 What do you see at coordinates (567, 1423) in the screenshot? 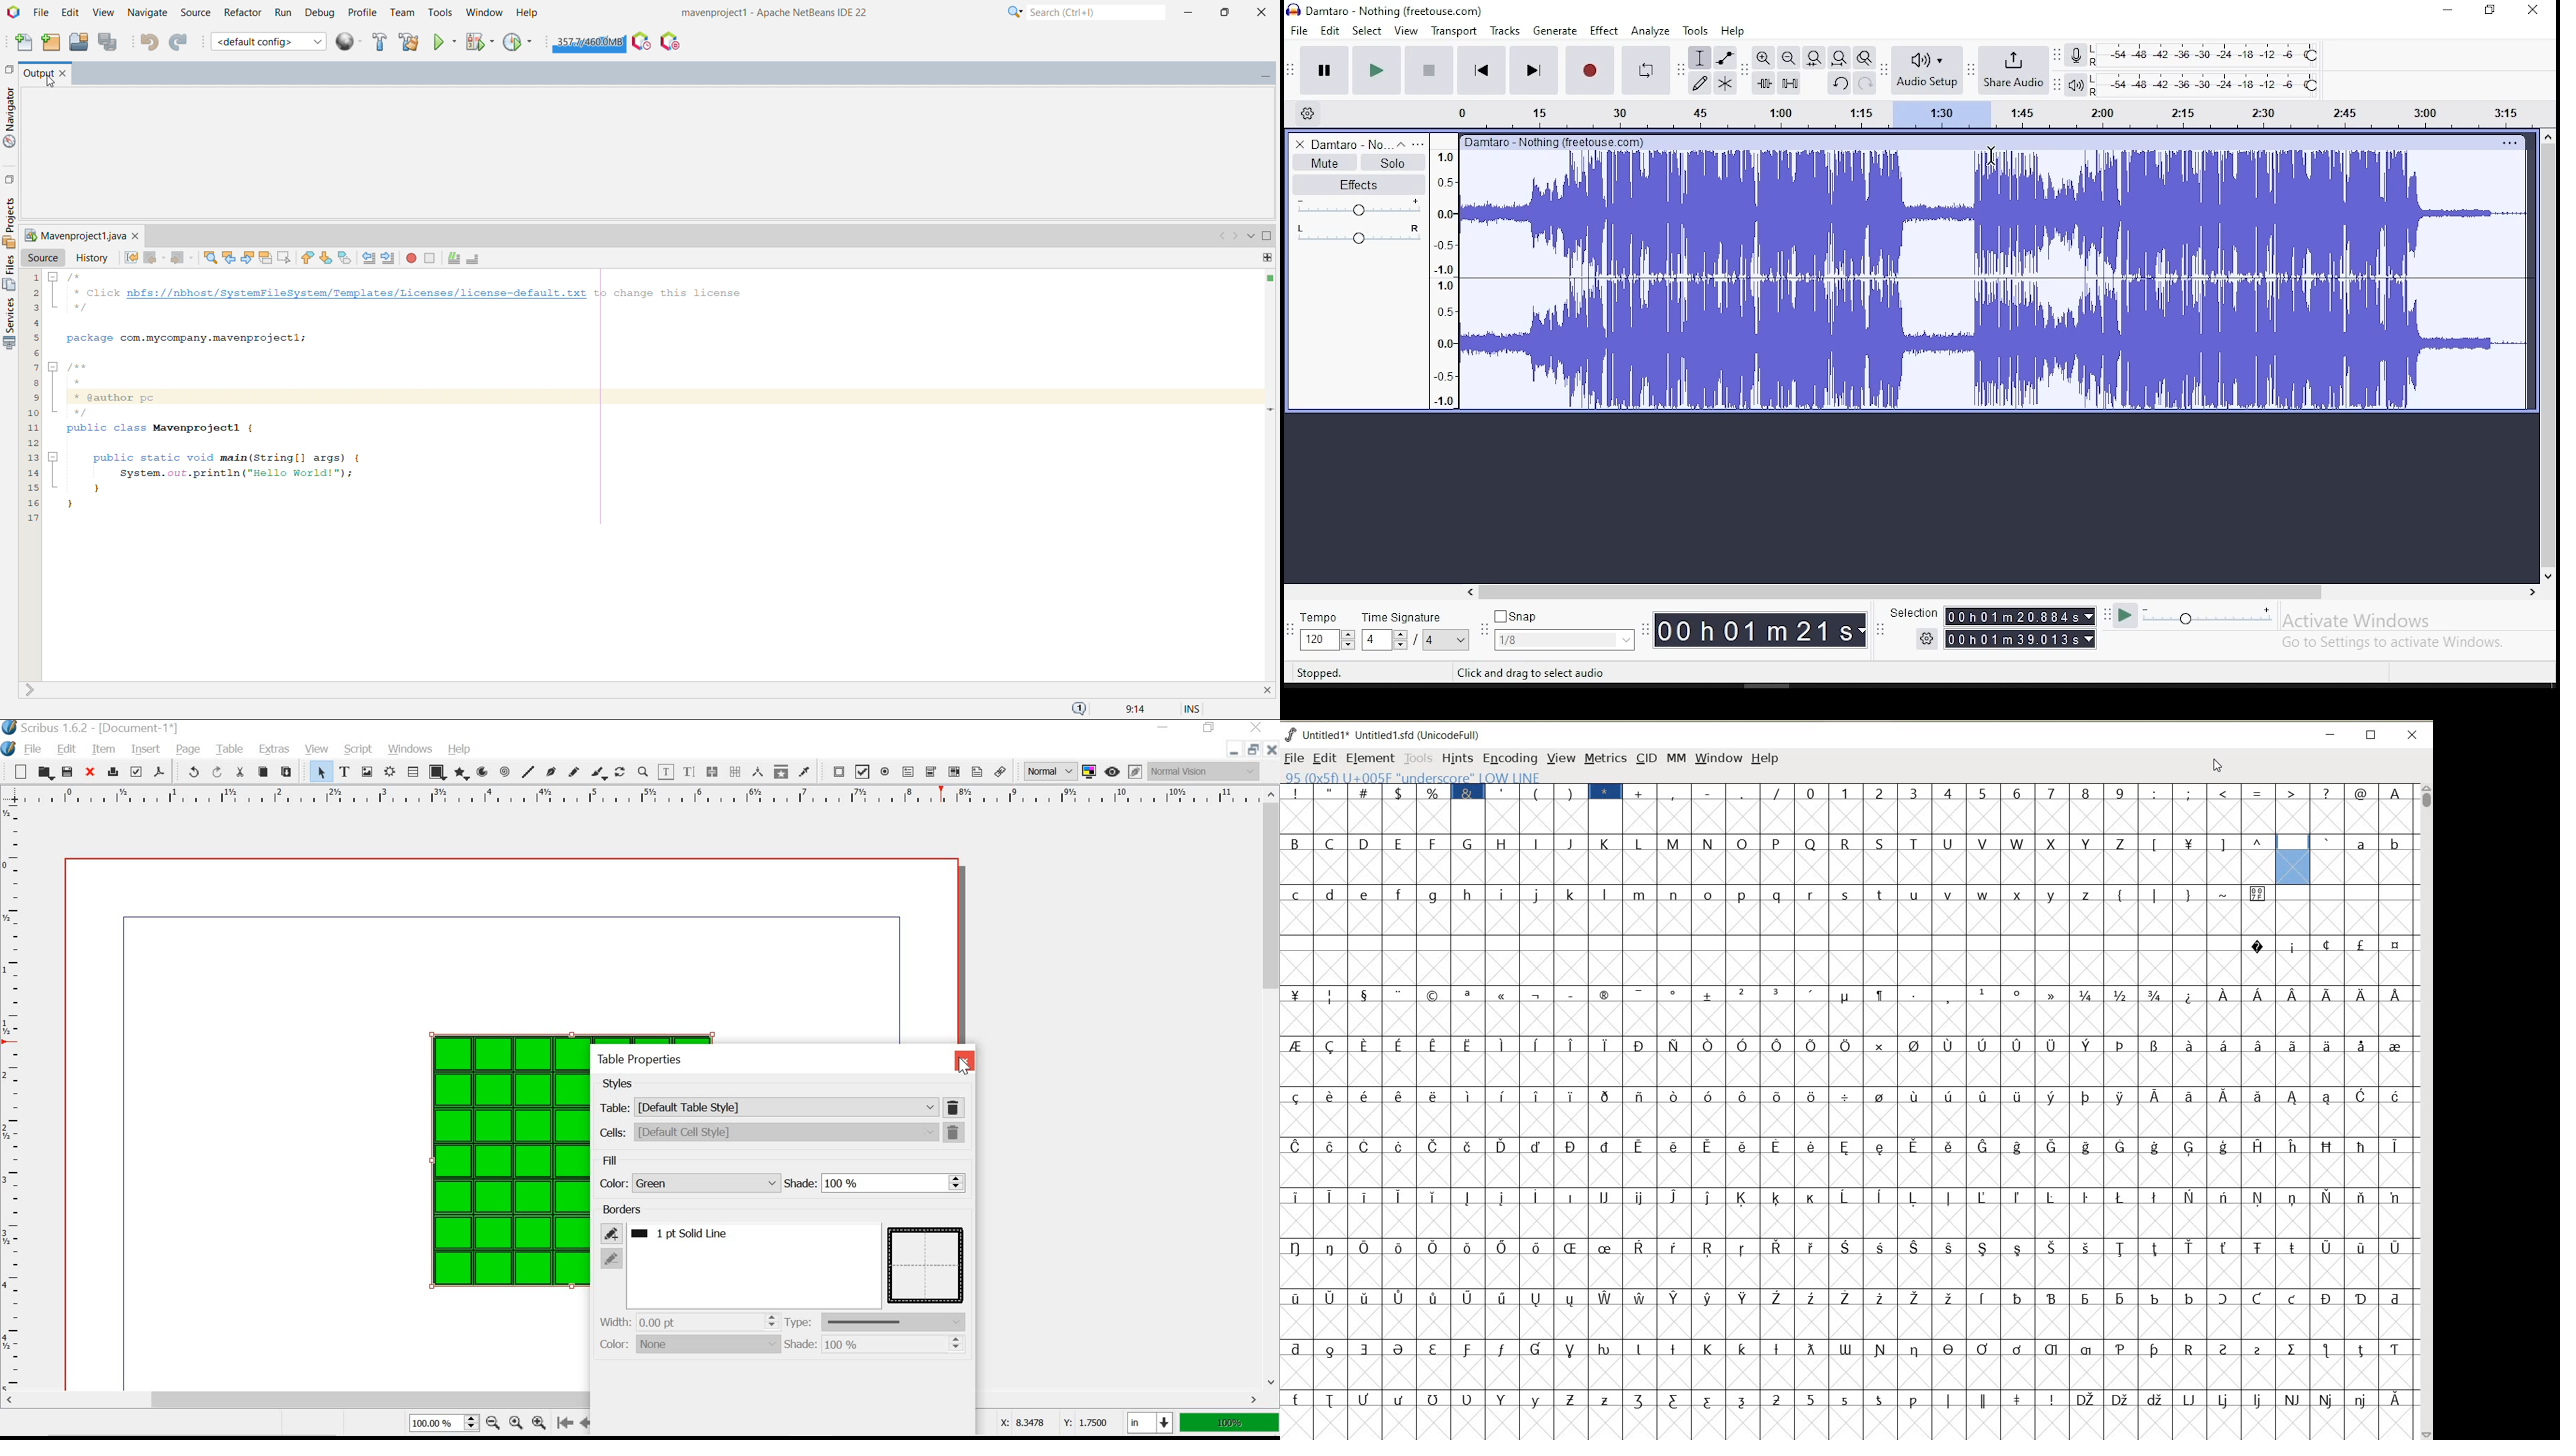
I see `go to the first page` at bounding box center [567, 1423].